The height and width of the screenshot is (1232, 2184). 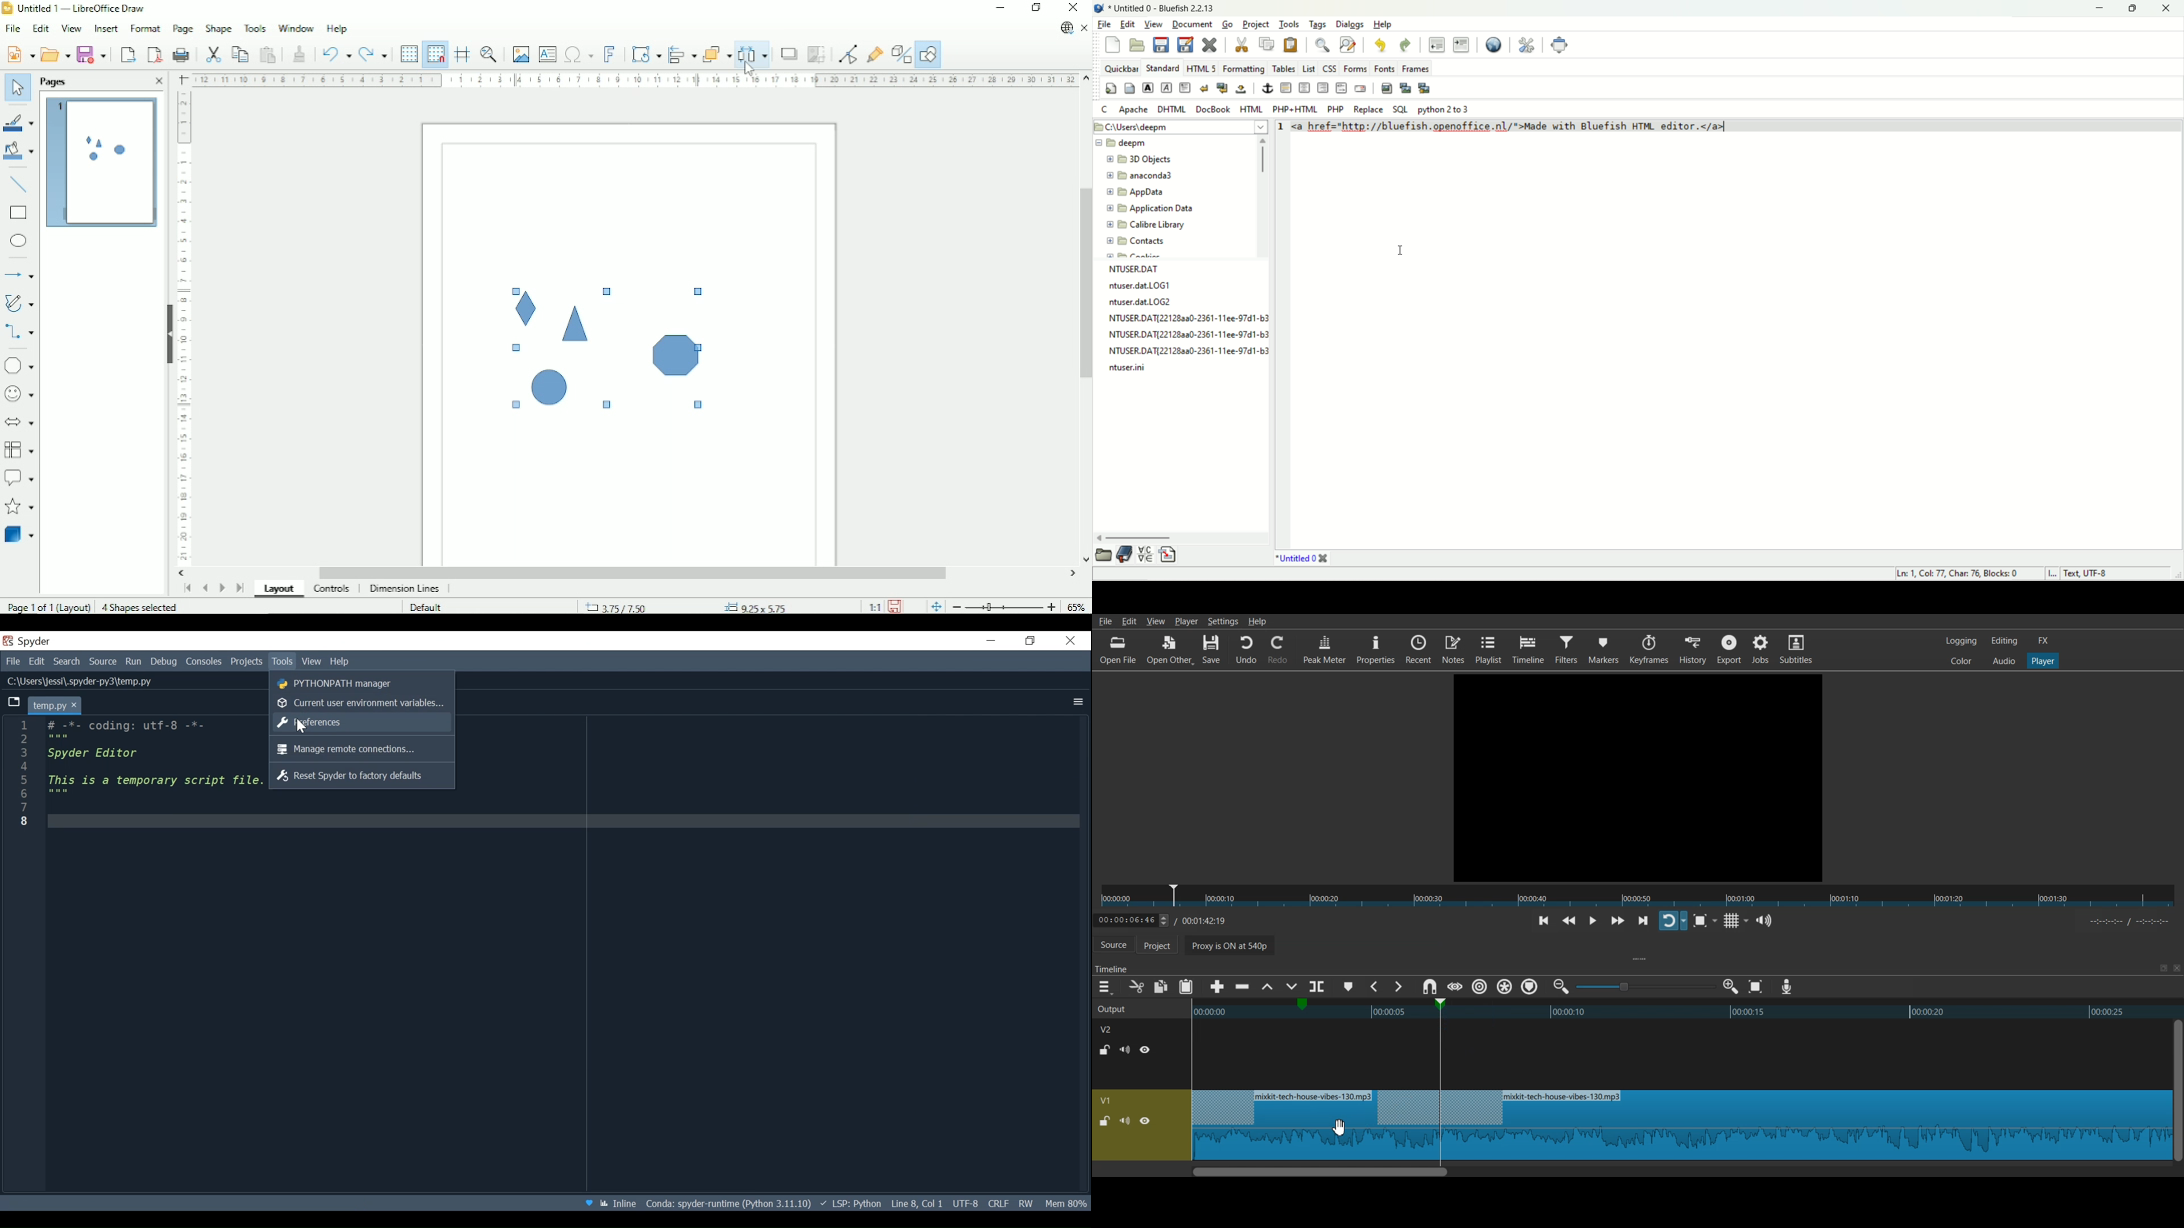 What do you see at coordinates (38, 662) in the screenshot?
I see `Edit` at bounding box center [38, 662].